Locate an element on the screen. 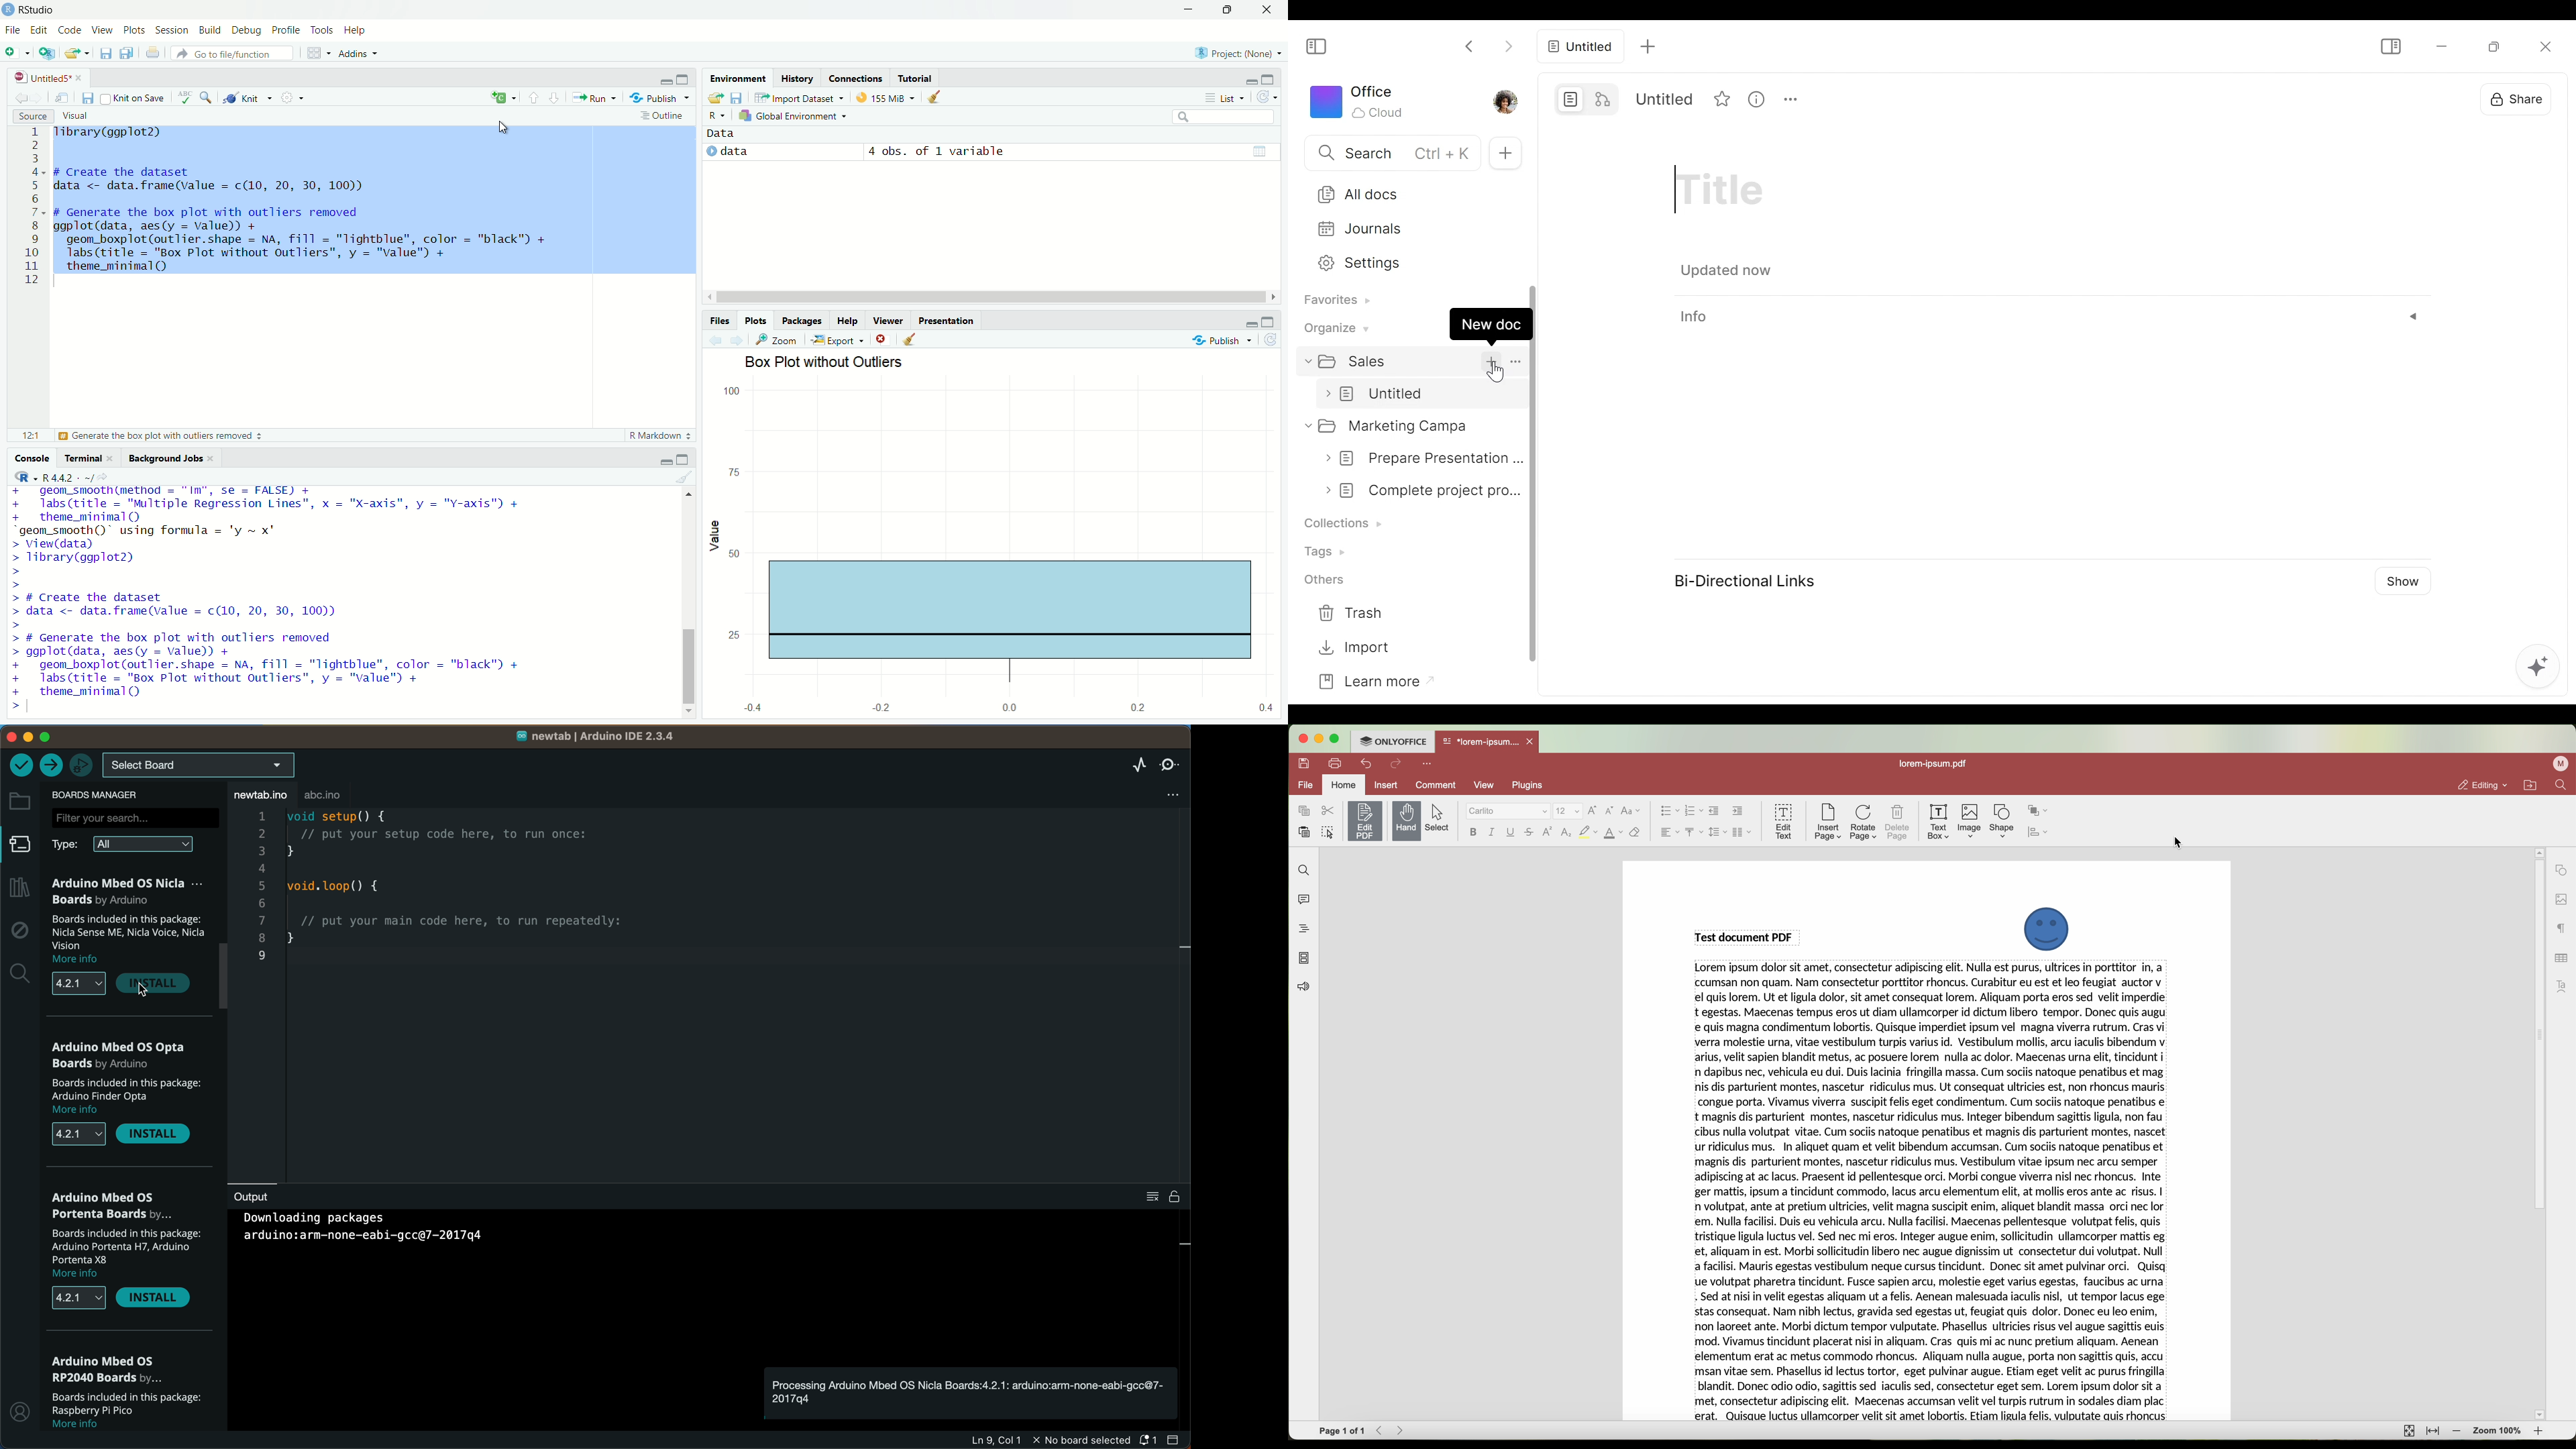  minimise is located at coordinates (667, 458).